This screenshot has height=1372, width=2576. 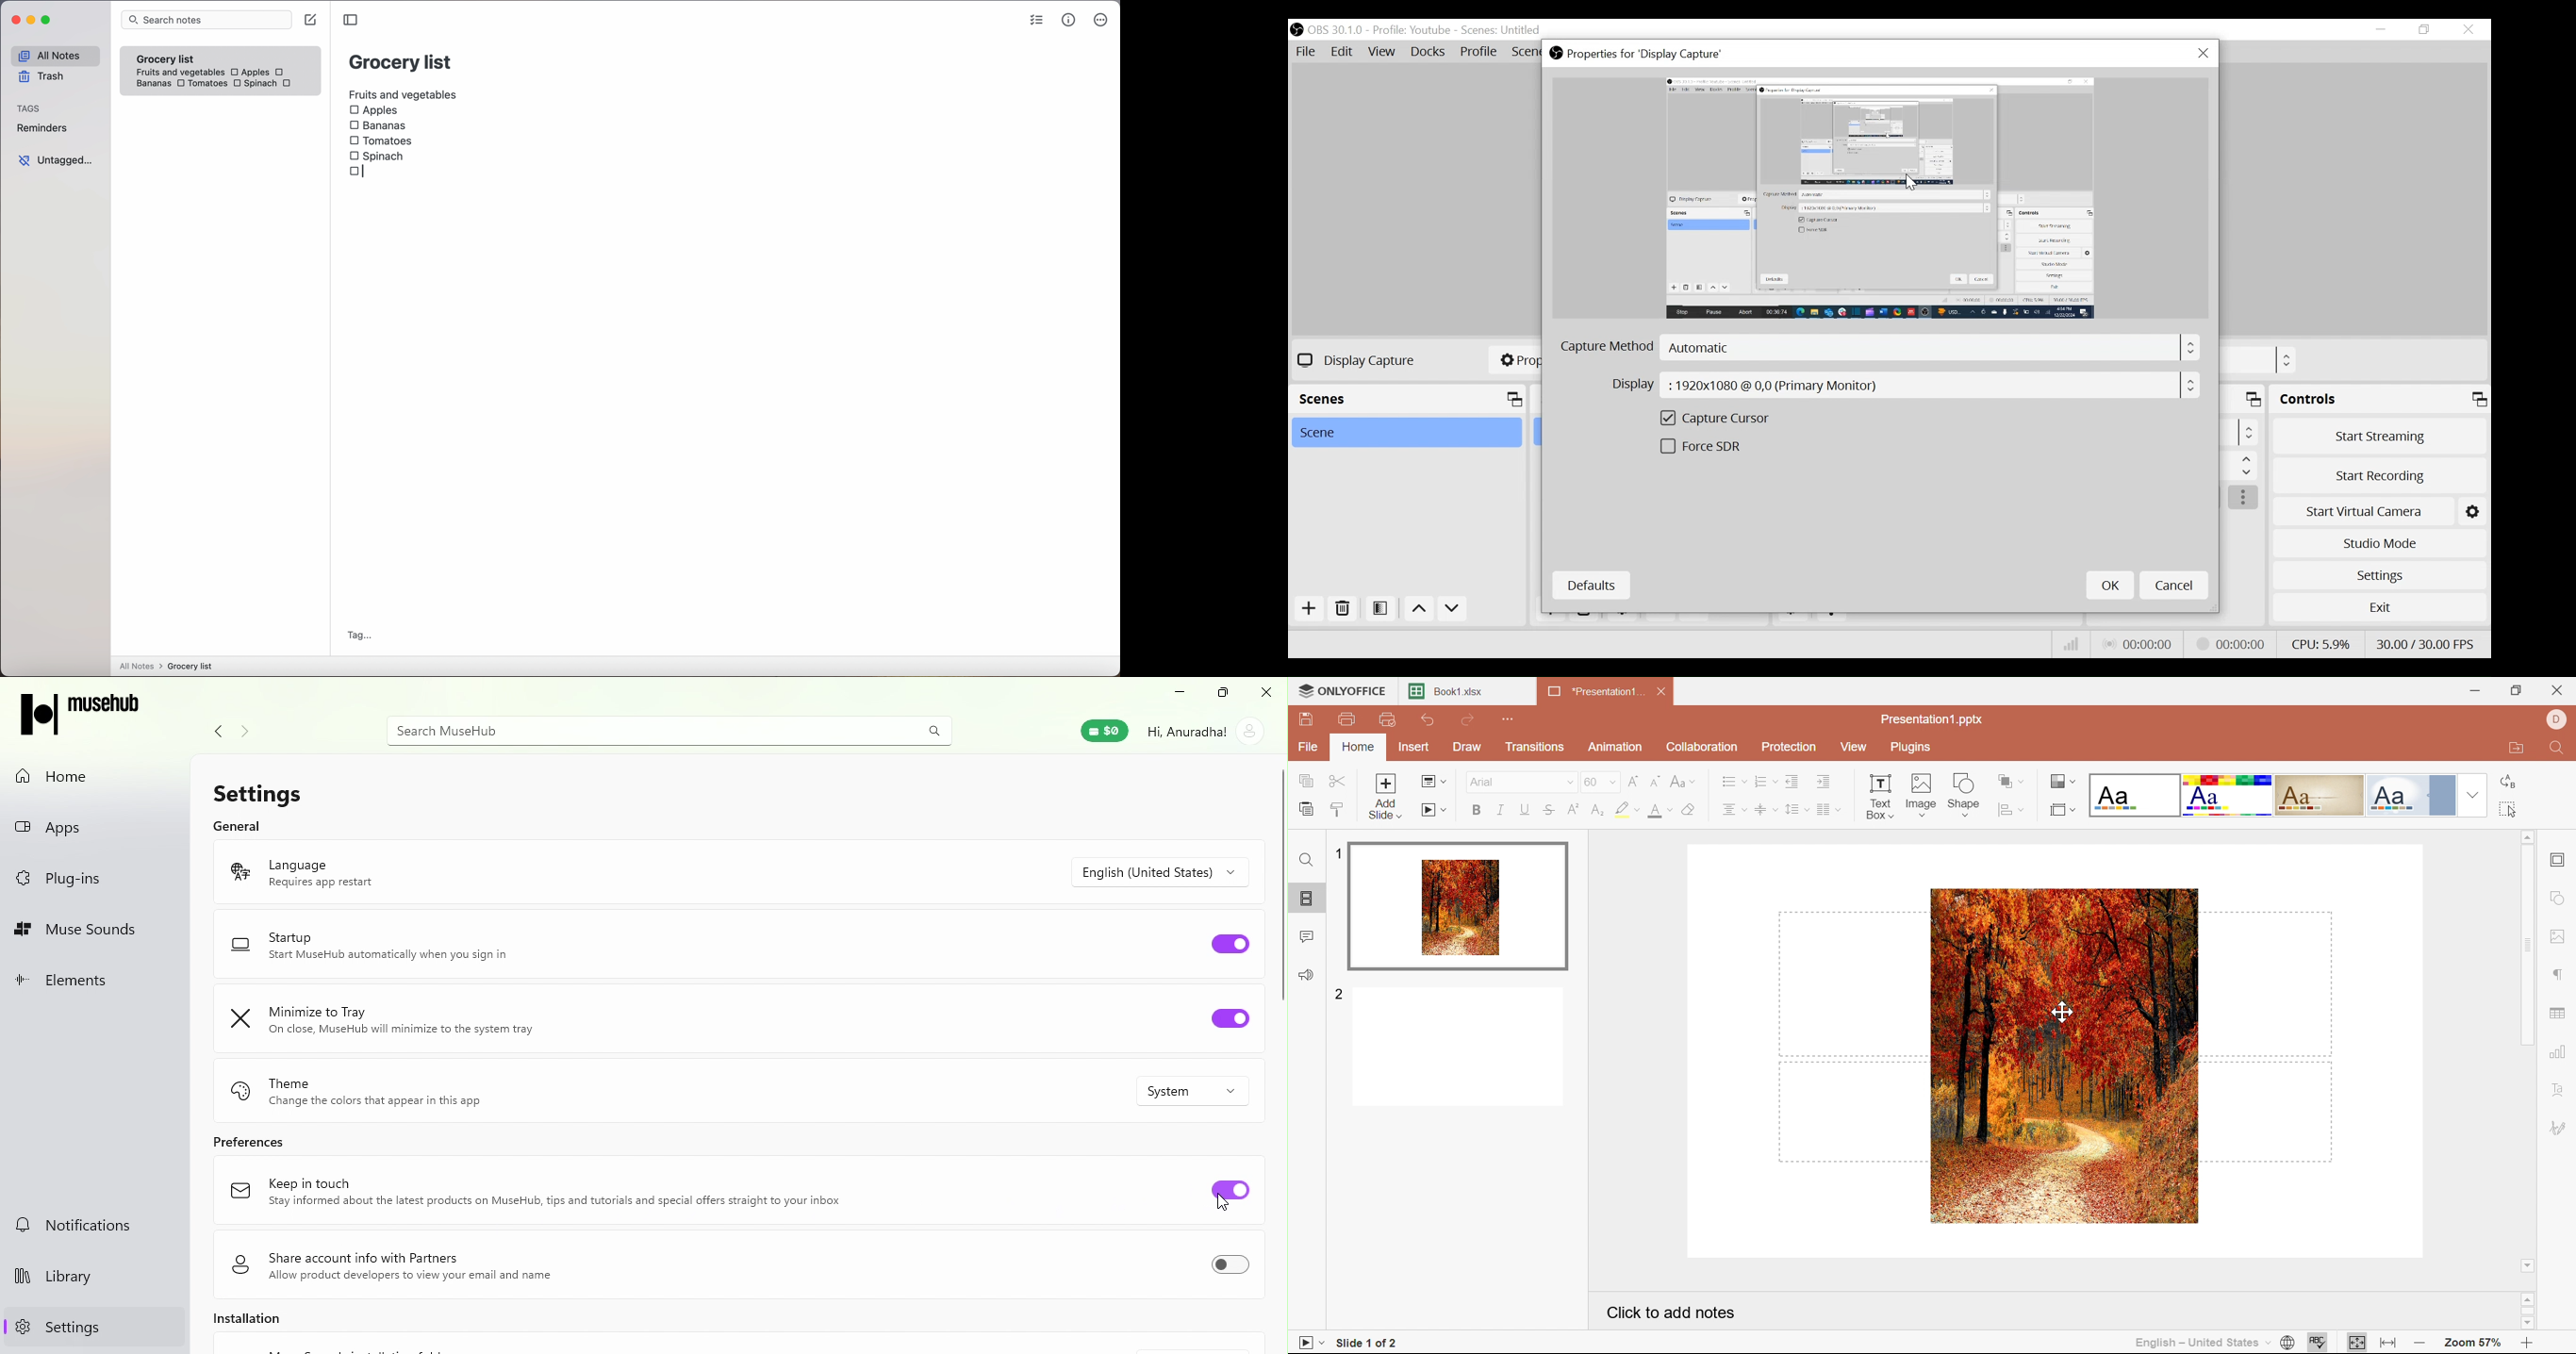 What do you see at coordinates (1591, 586) in the screenshot?
I see `Defaults` at bounding box center [1591, 586].